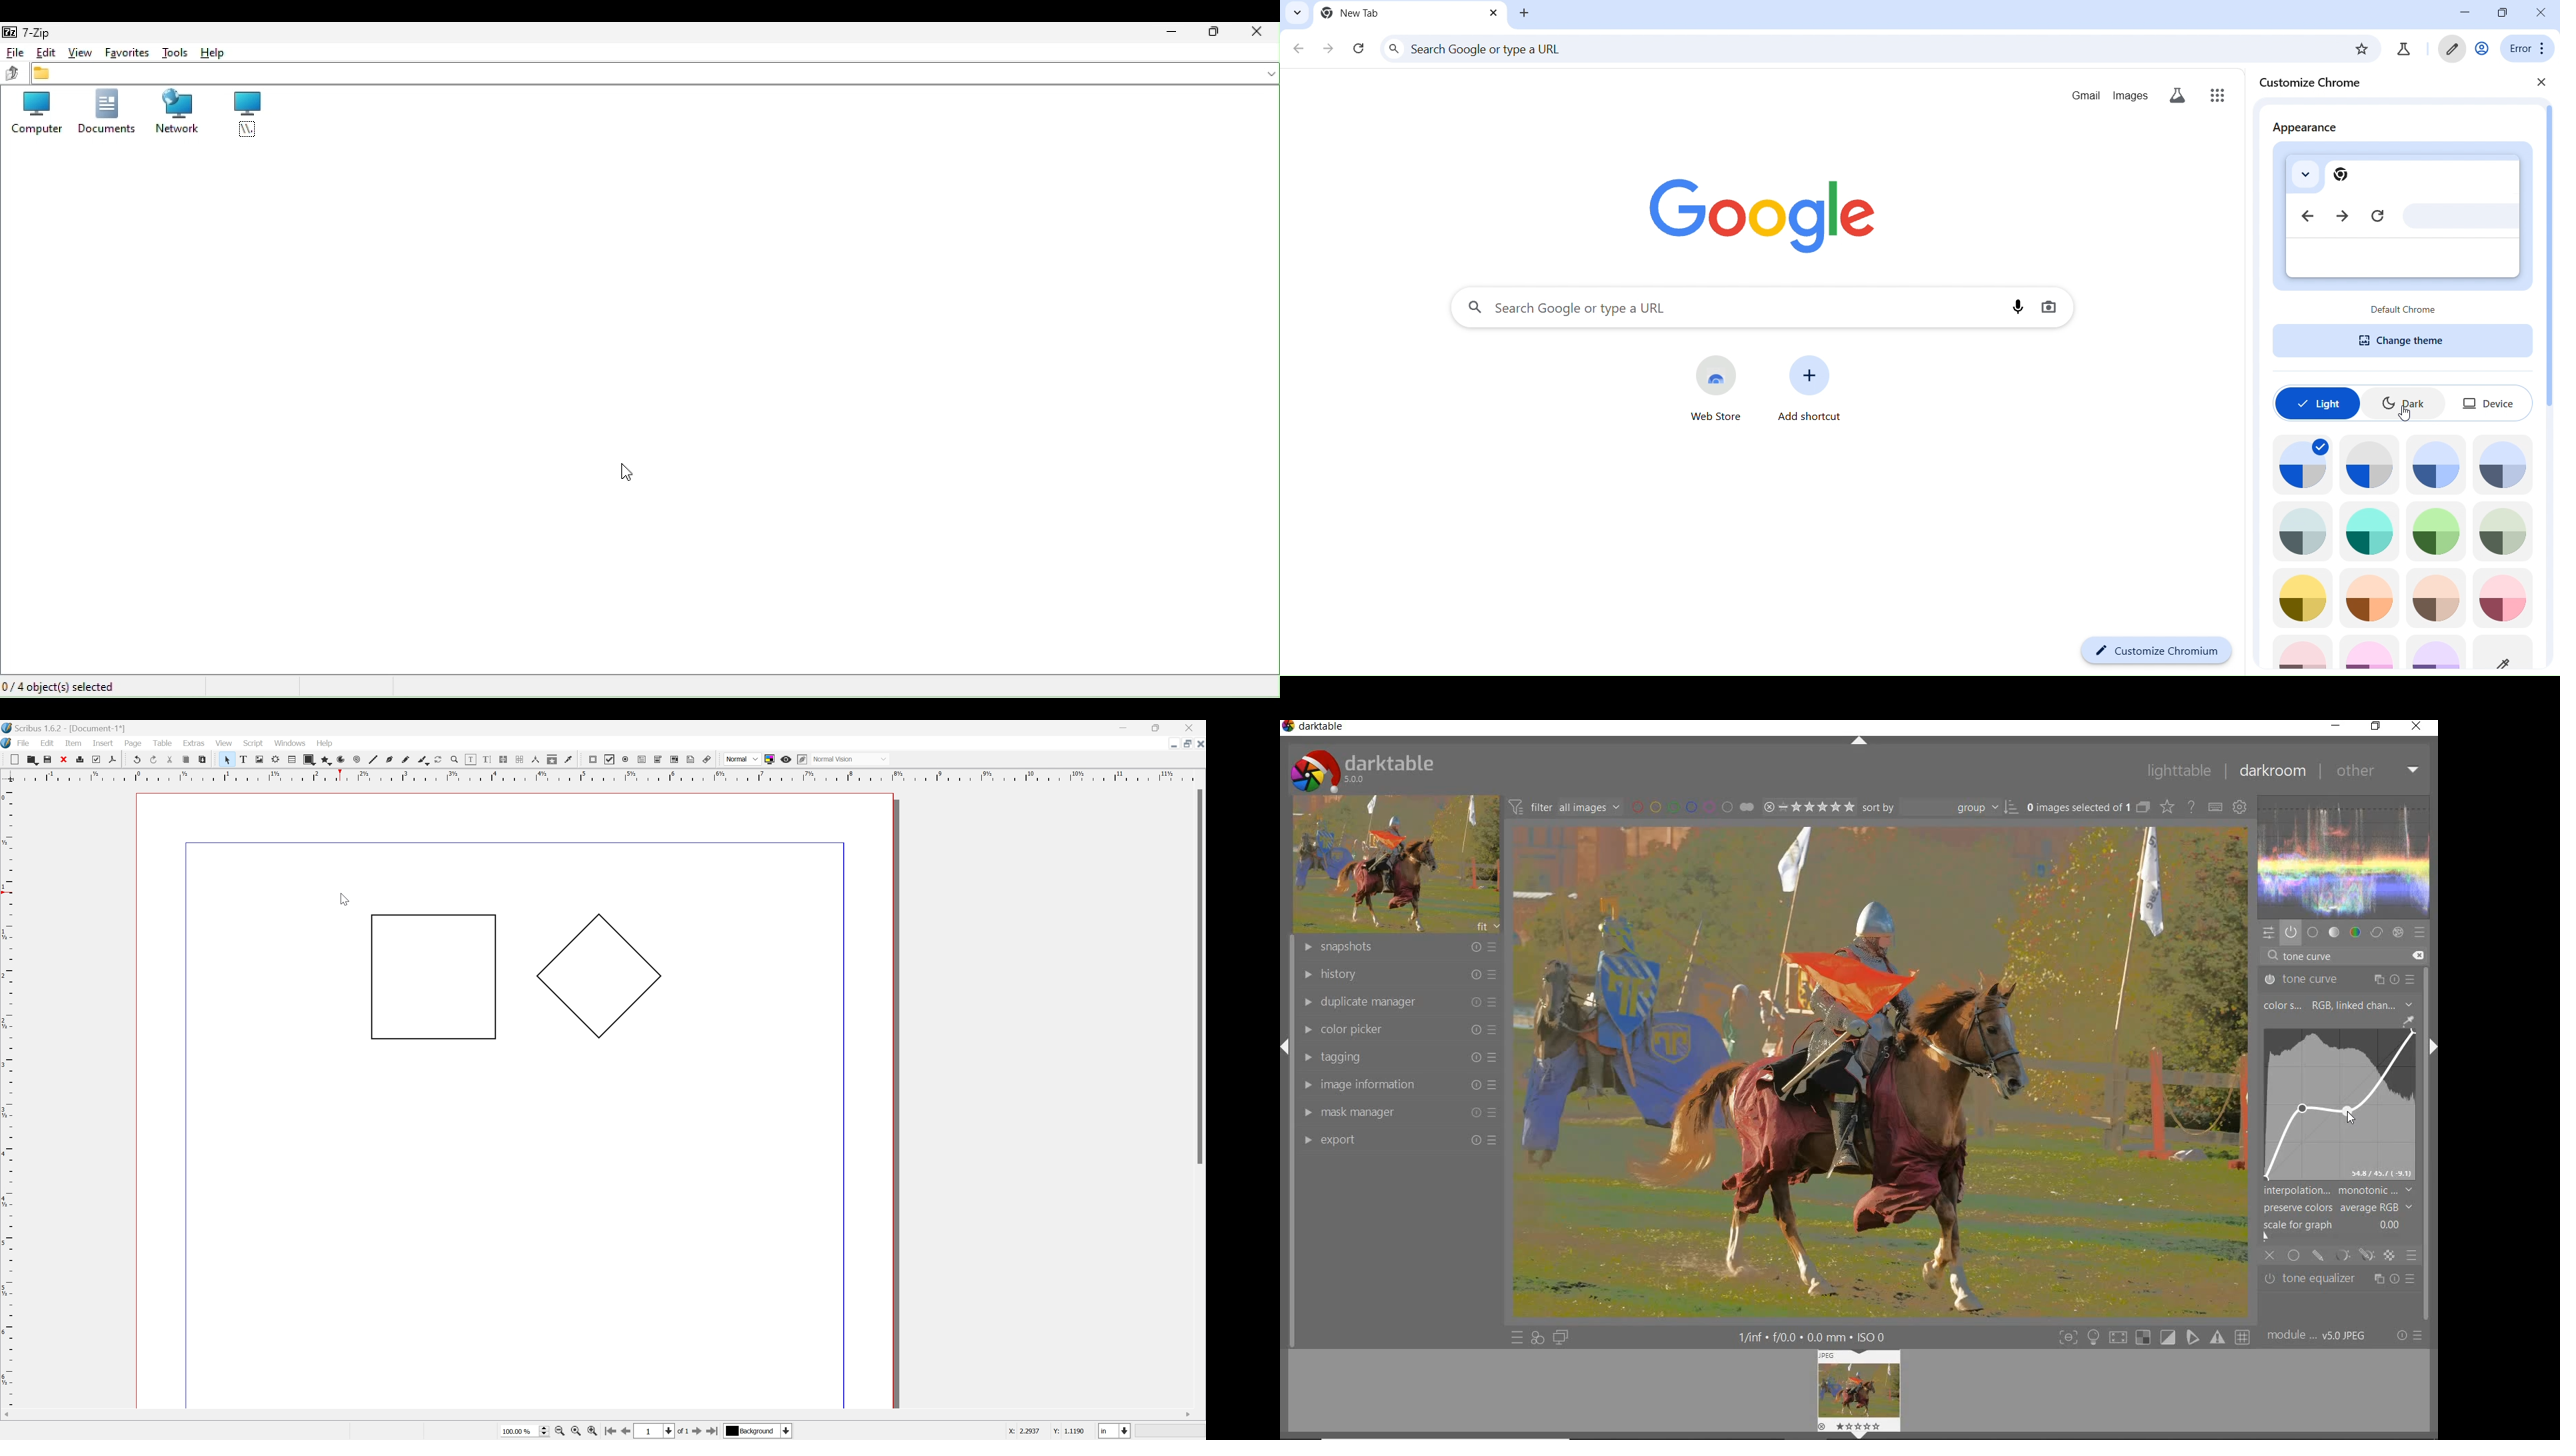 This screenshot has height=1456, width=2576. I want to click on Network, so click(175, 112).